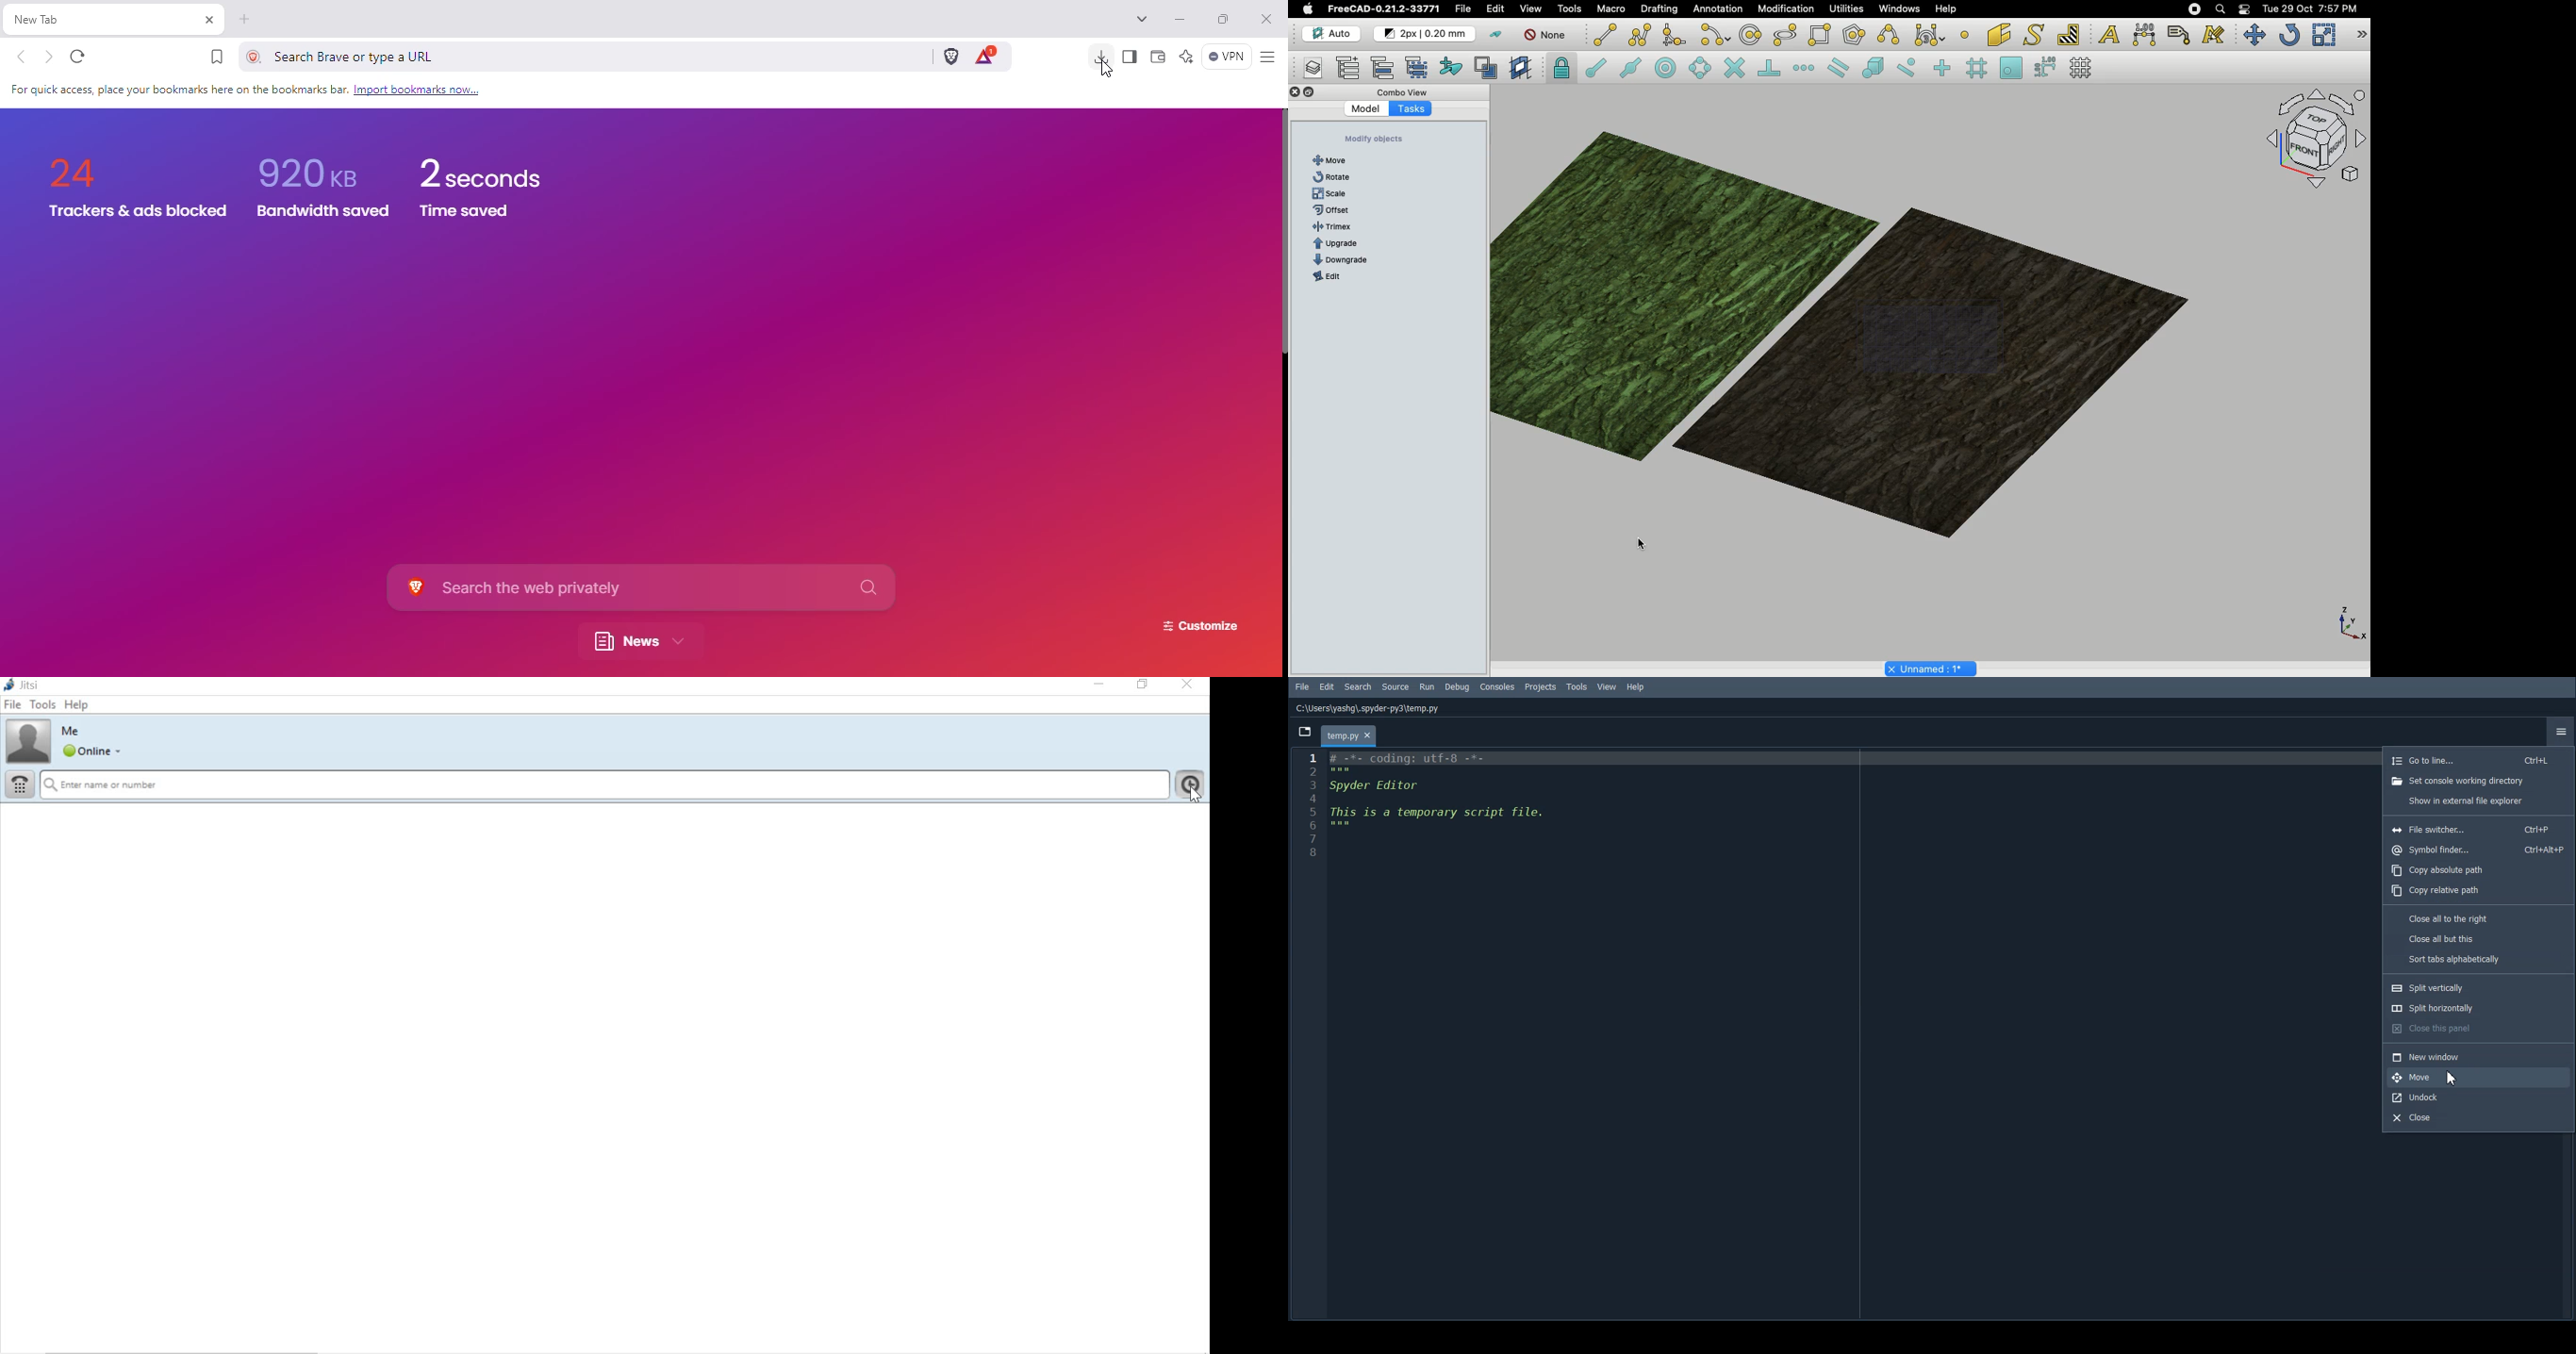 This screenshot has height=1372, width=2576. Describe the element at coordinates (1772, 69) in the screenshot. I see `Snap perpendicular` at that location.